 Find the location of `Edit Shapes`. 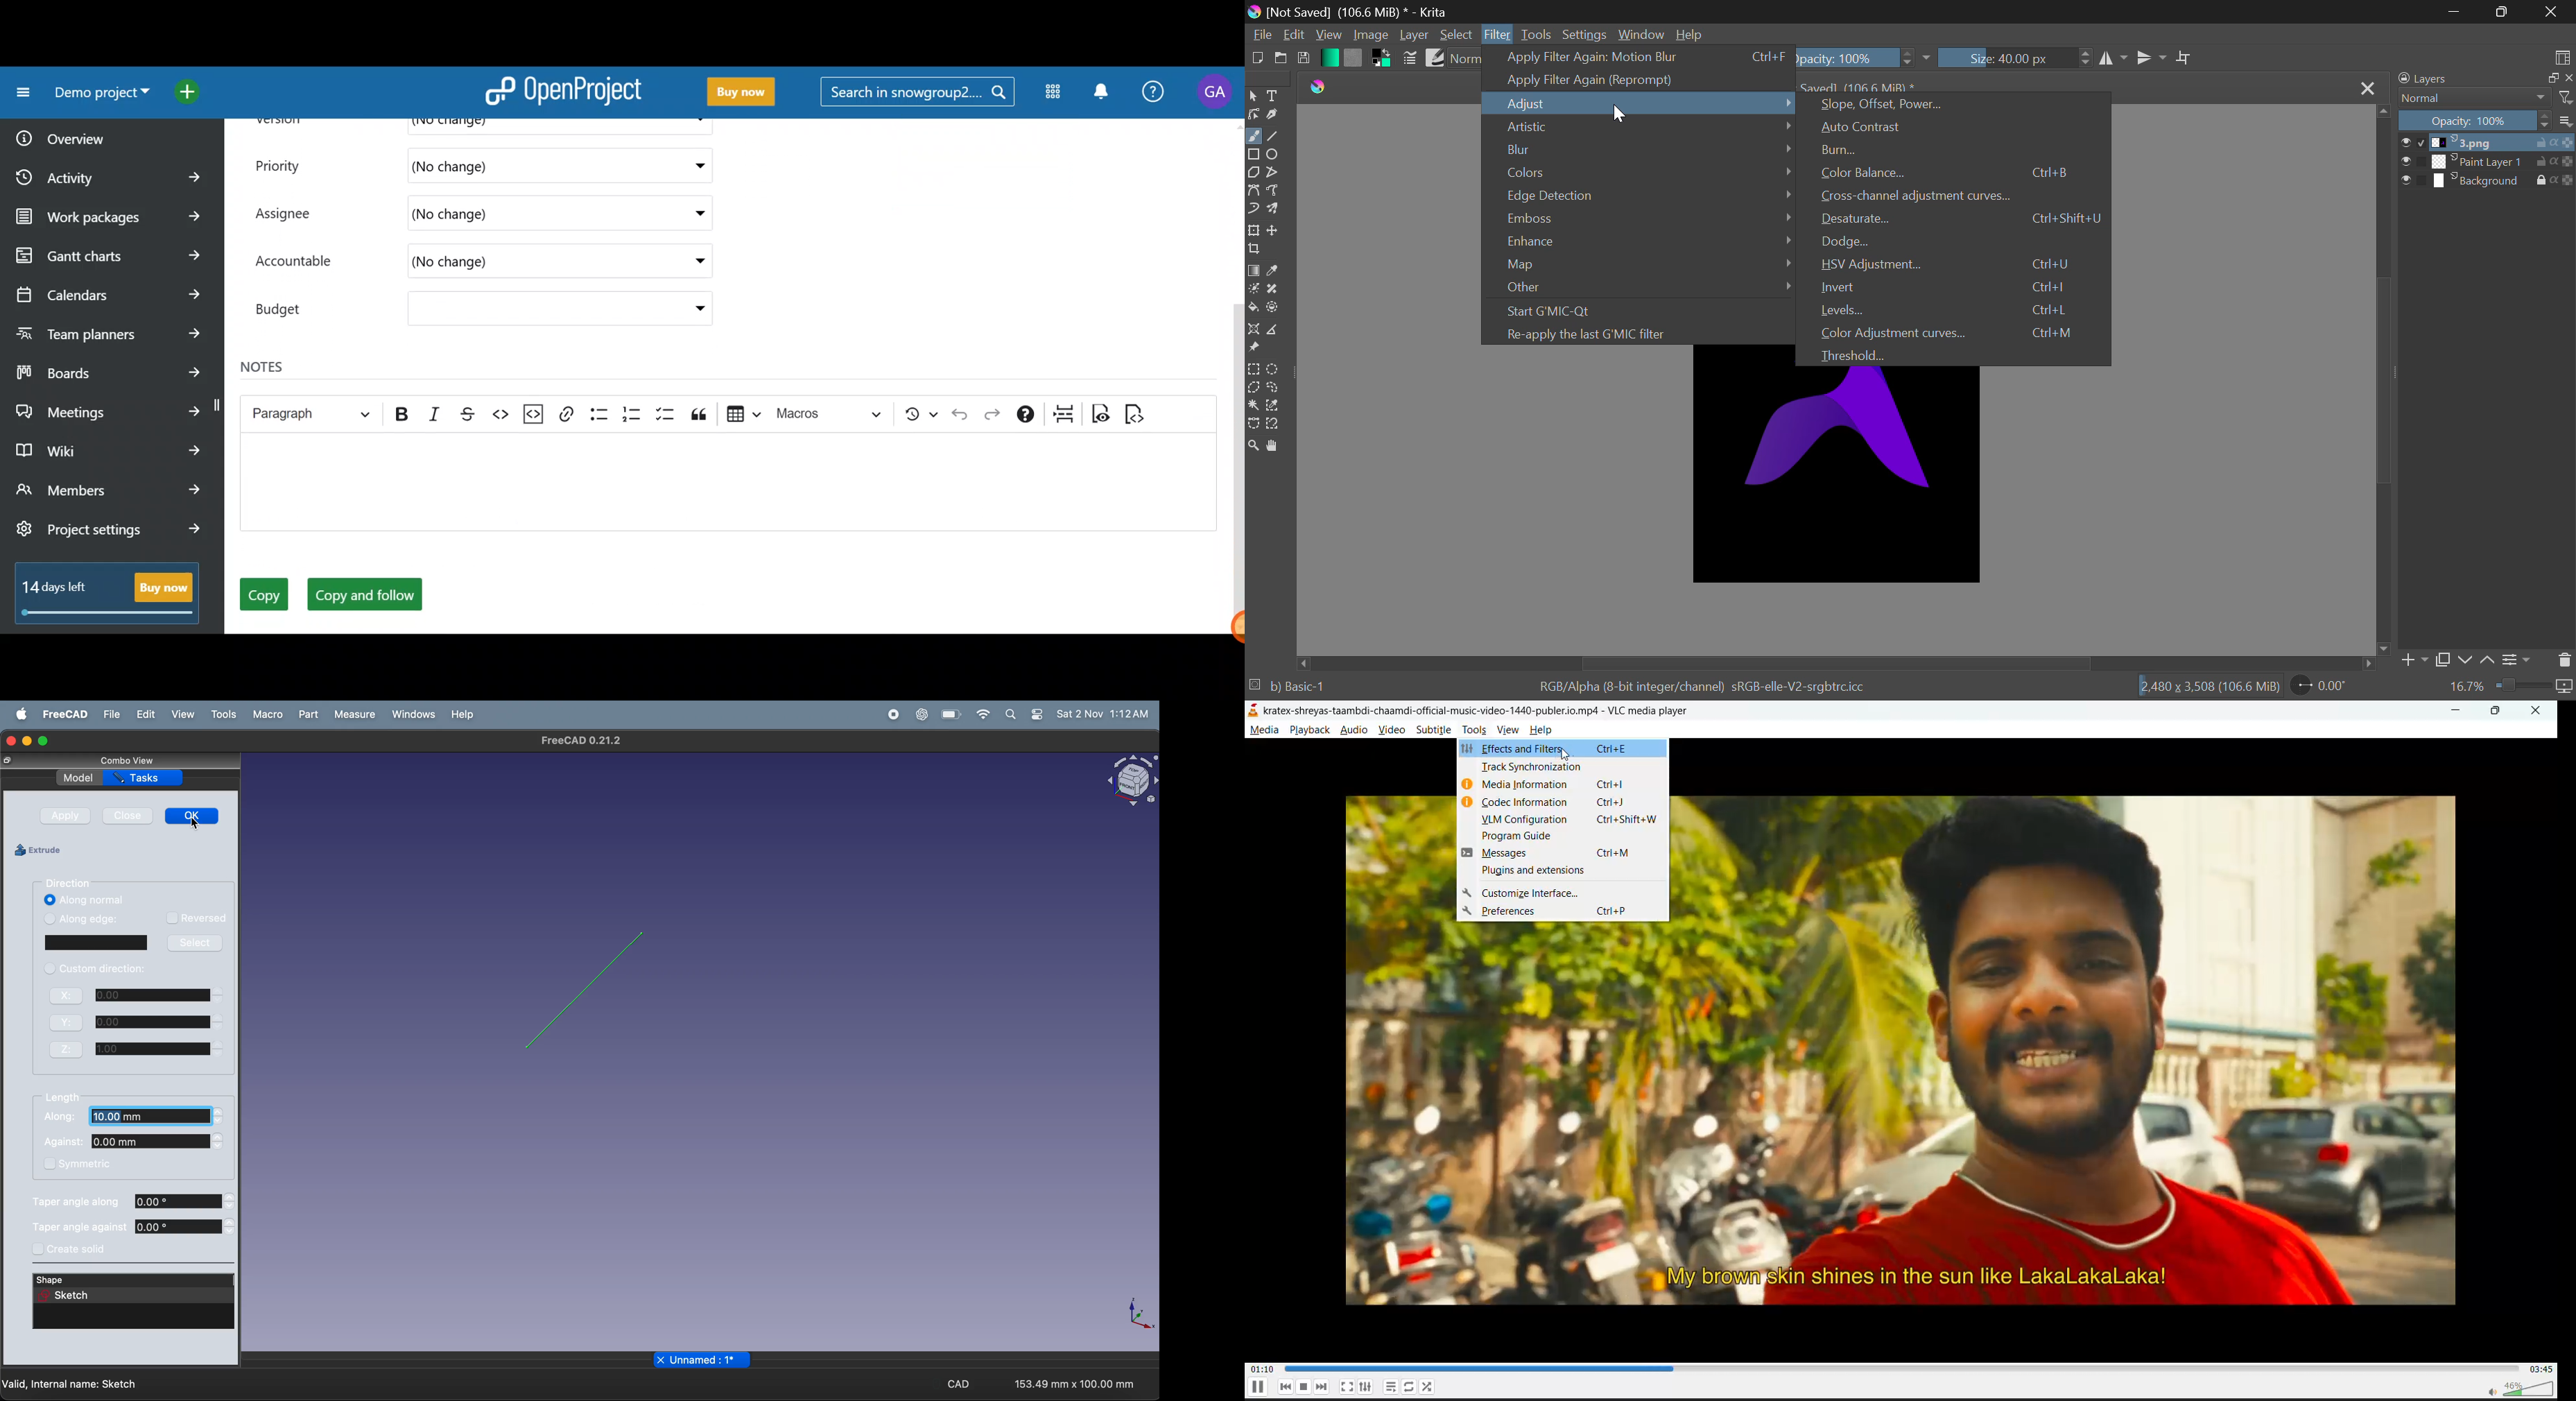

Edit Shapes is located at coordinates (1254, 114).